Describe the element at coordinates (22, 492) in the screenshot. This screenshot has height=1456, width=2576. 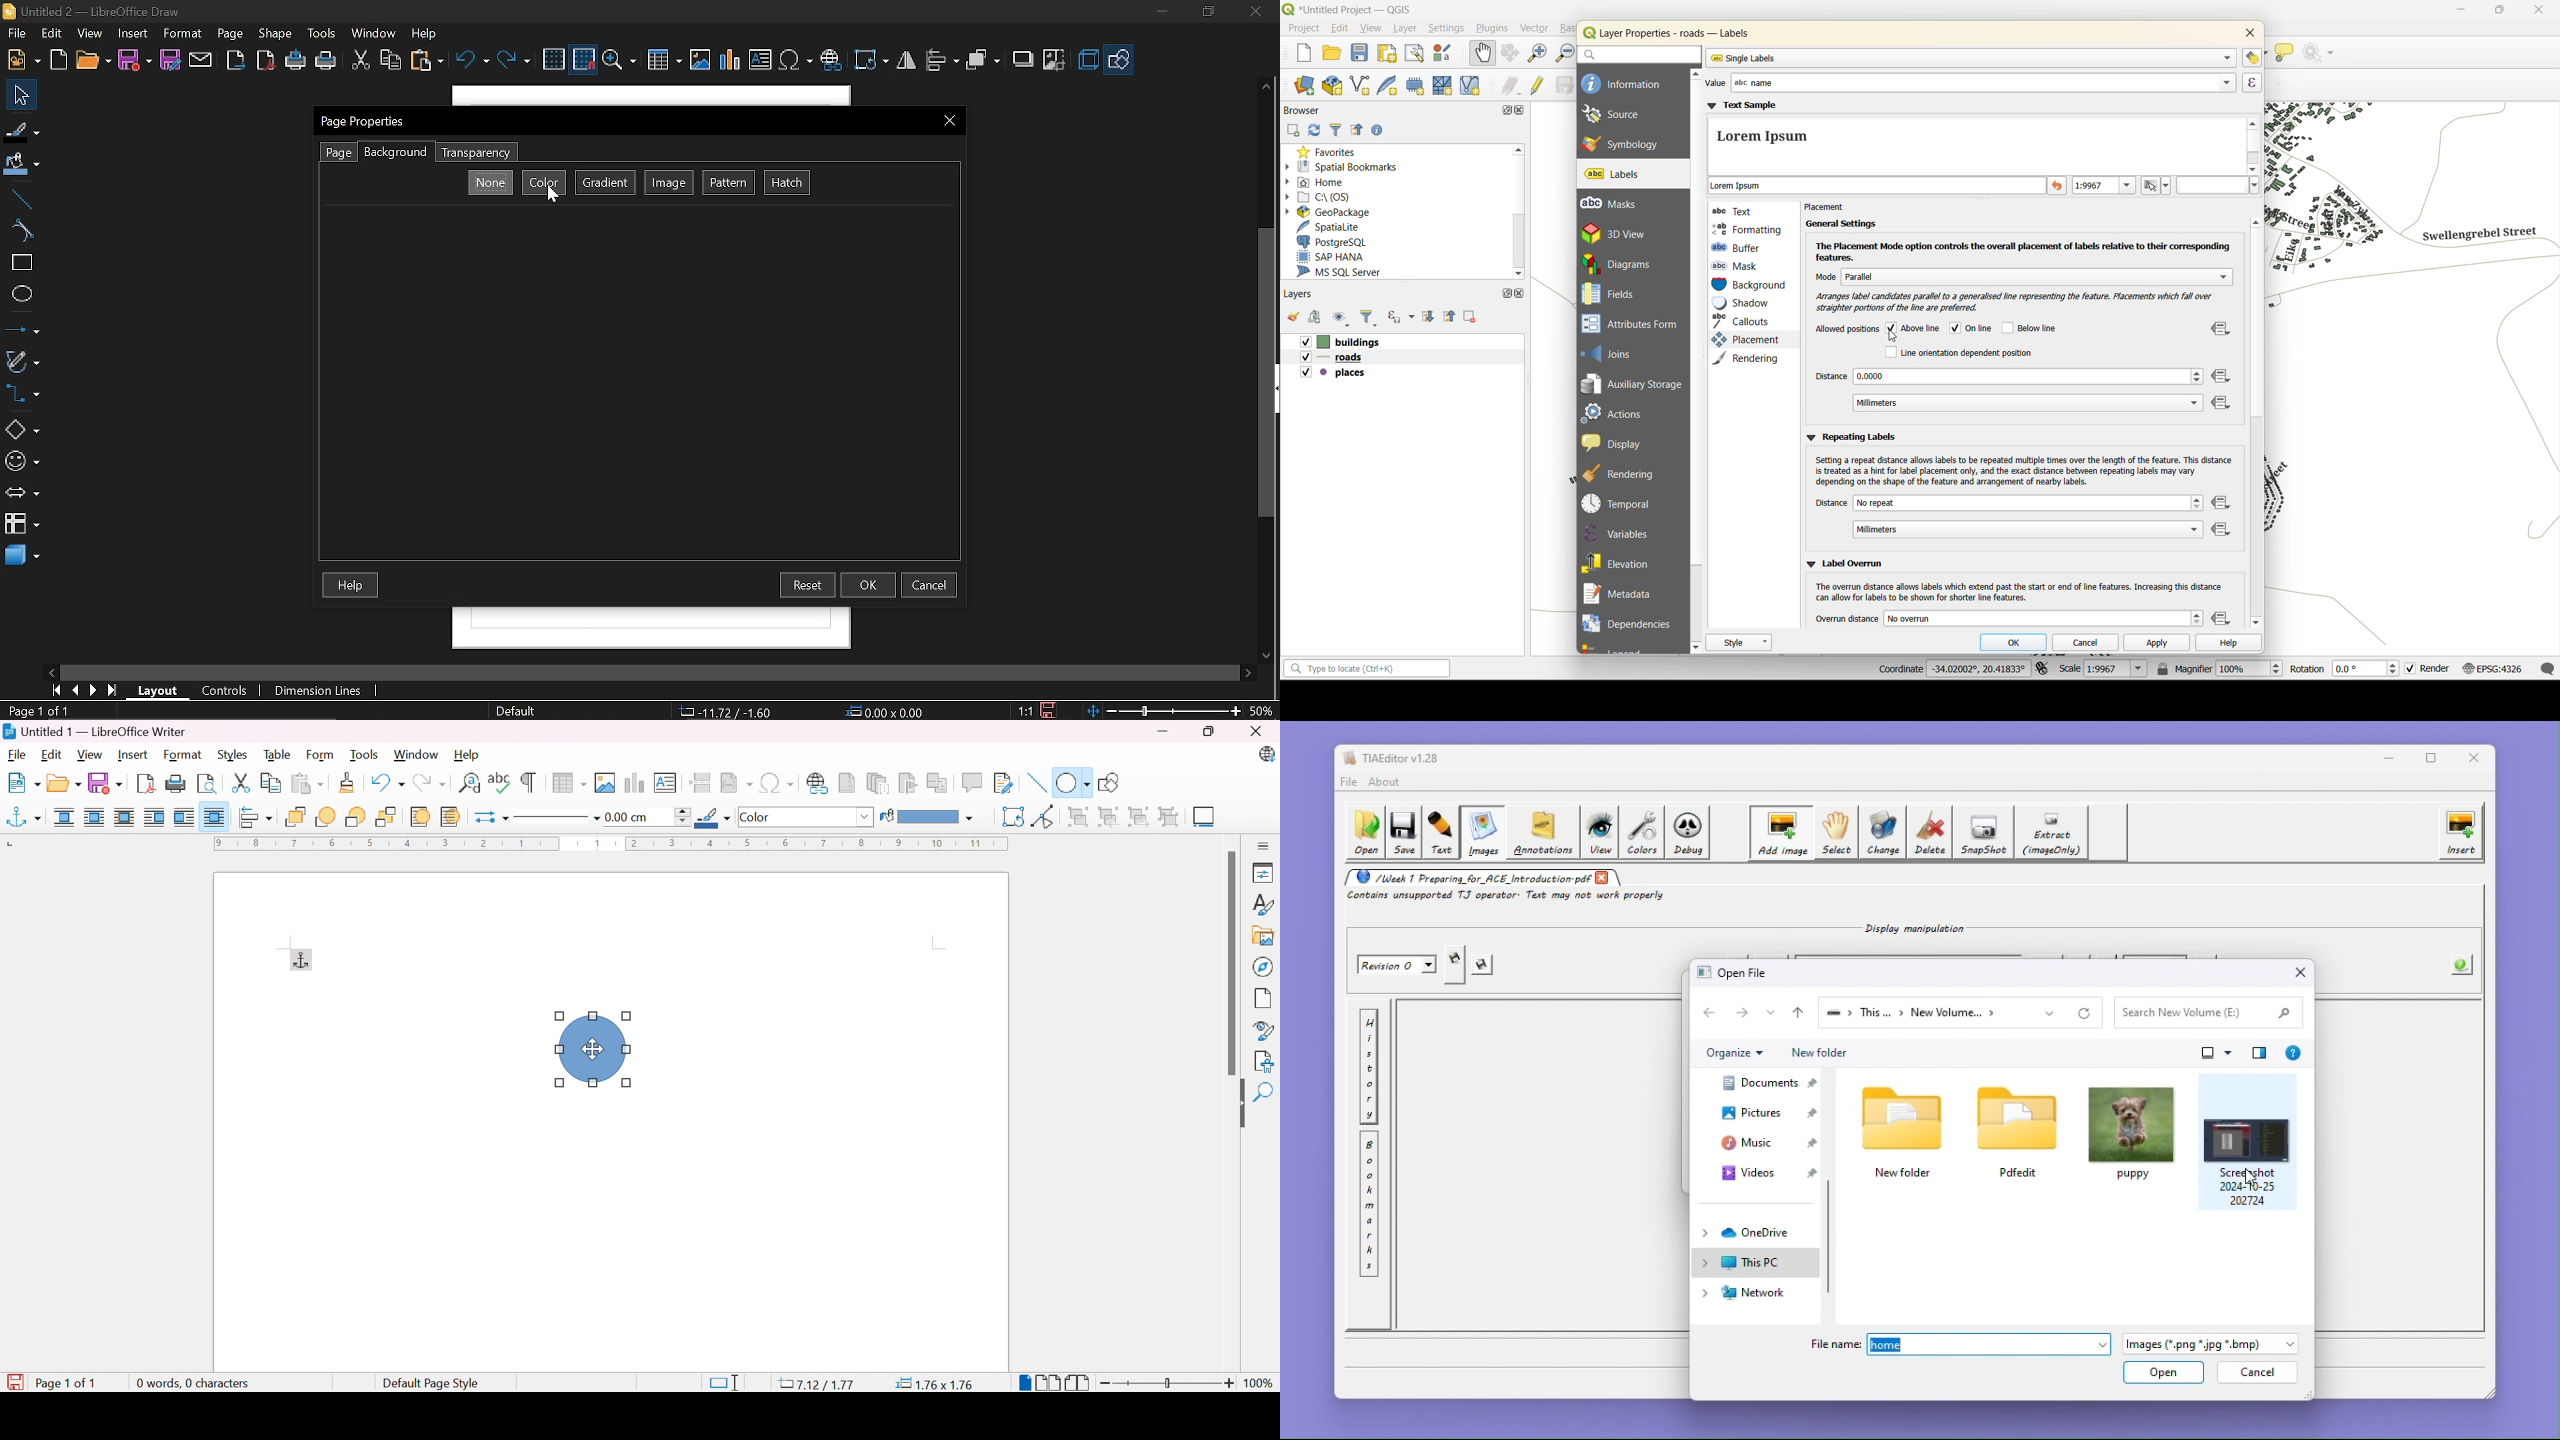
I see `Arrows` at that location.